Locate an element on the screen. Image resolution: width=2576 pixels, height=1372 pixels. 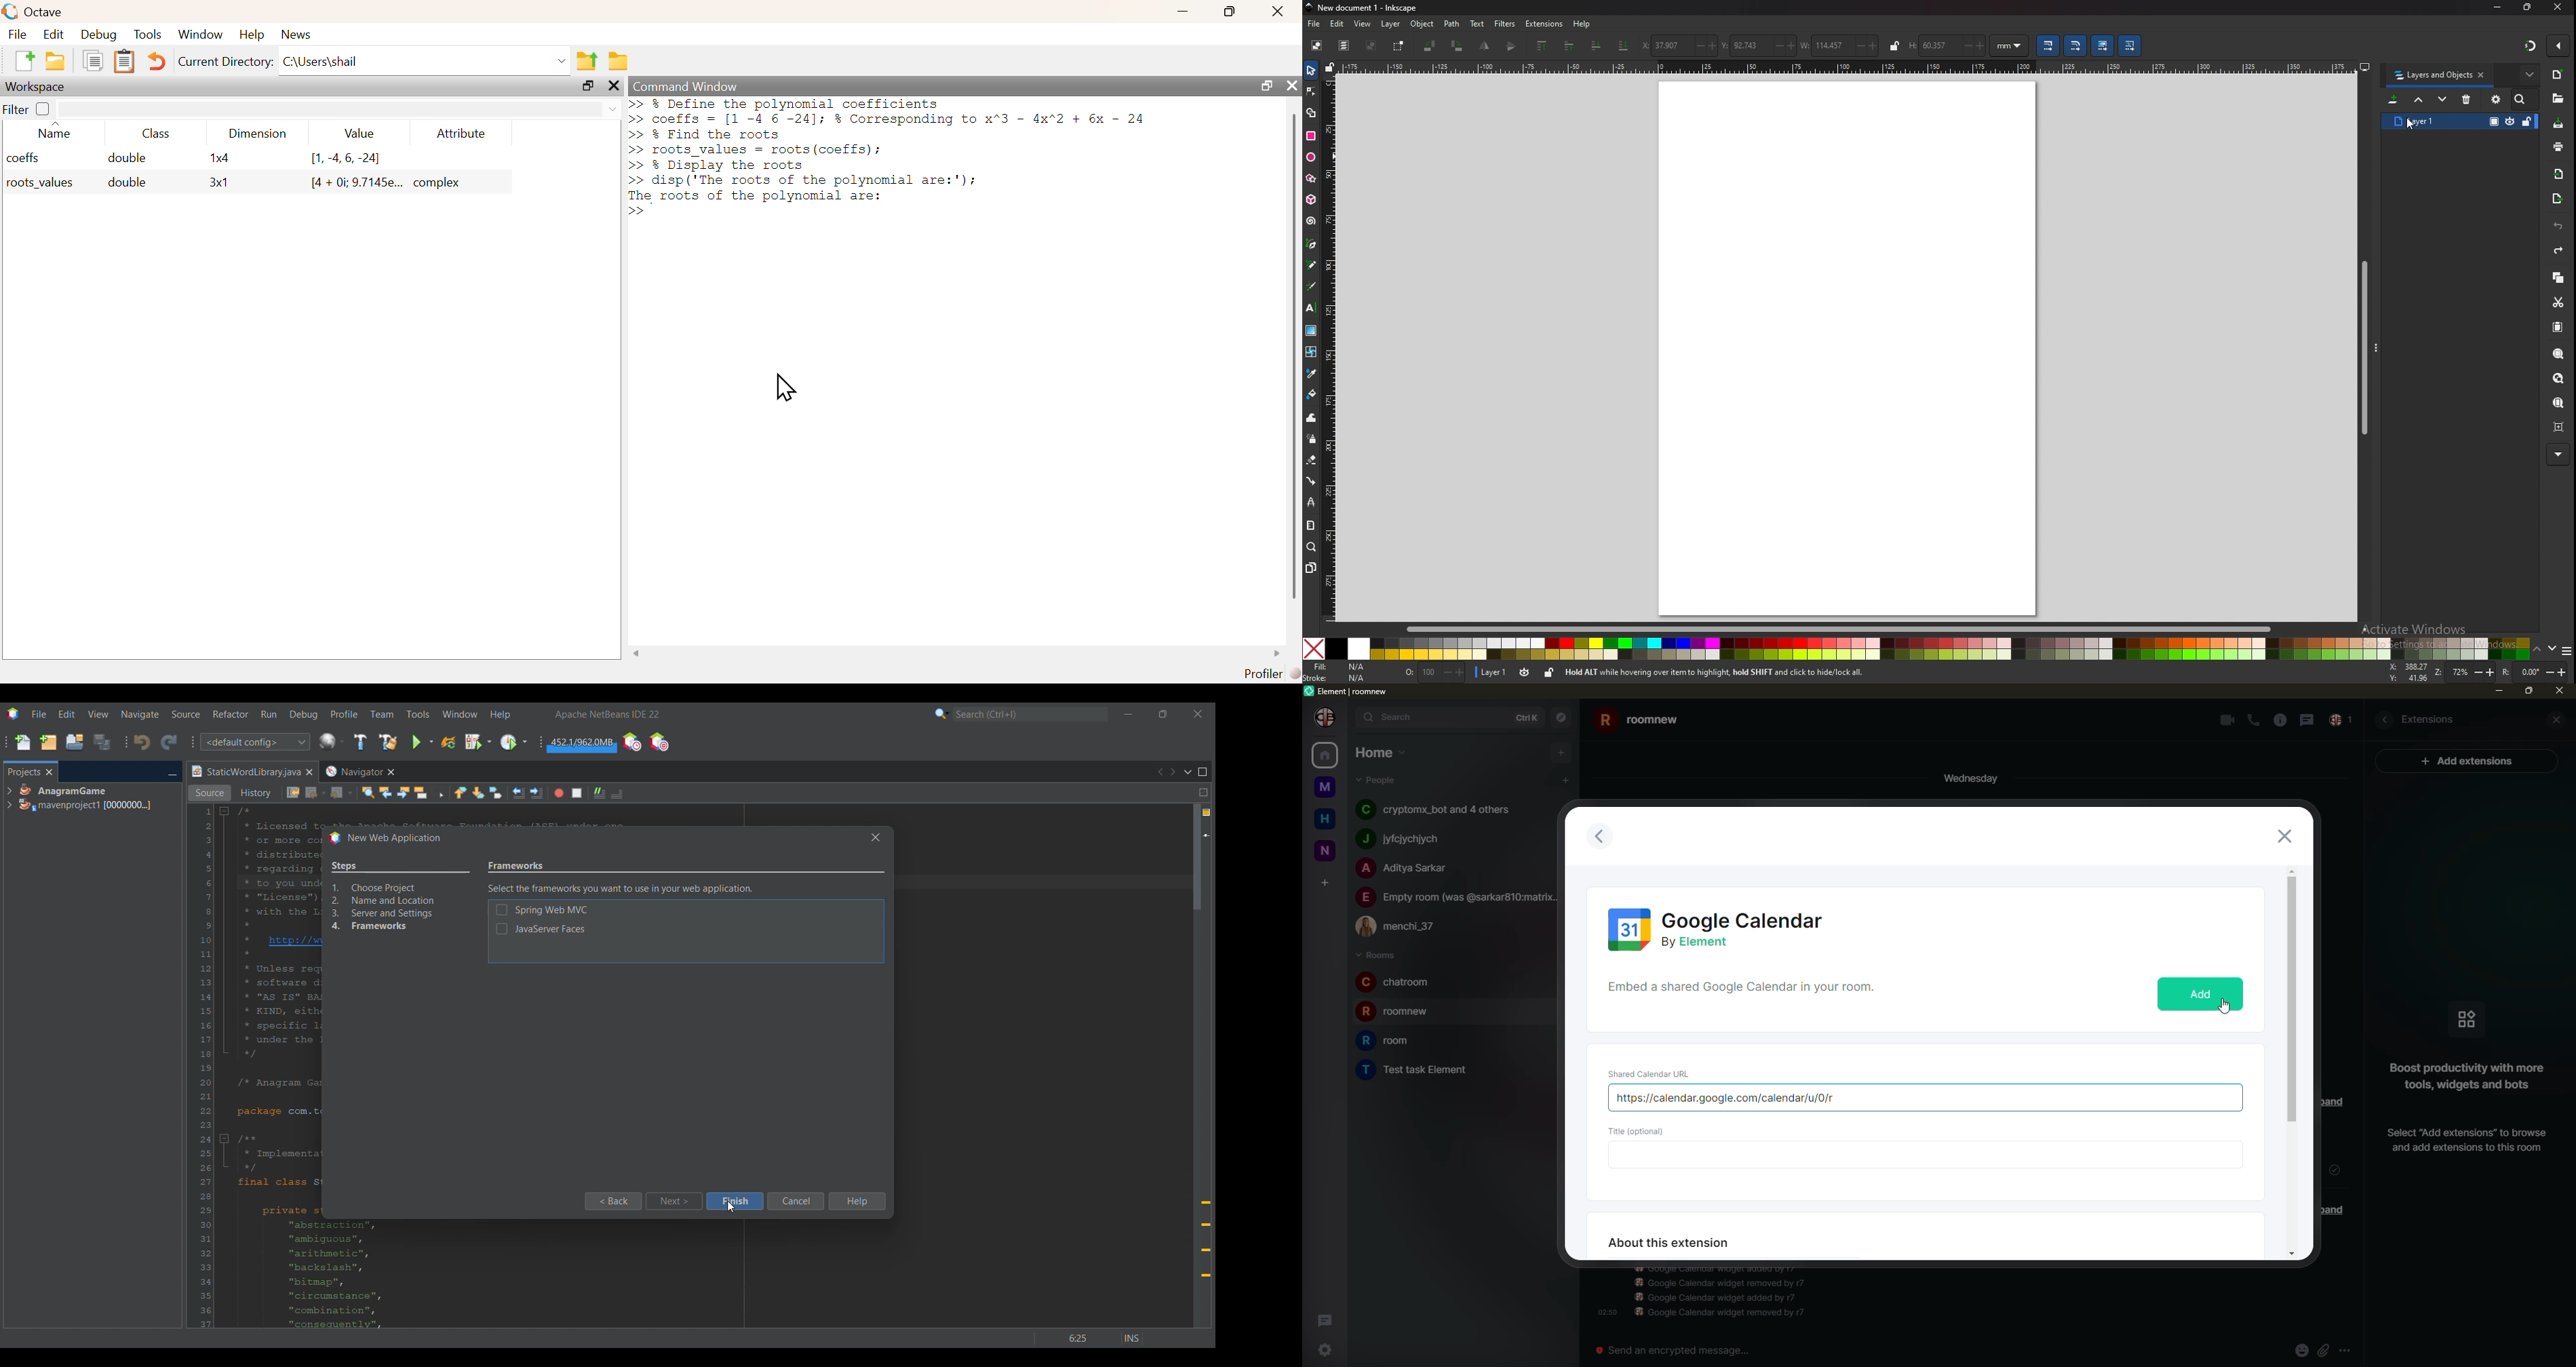
Window is located at coordinates (201, 34).